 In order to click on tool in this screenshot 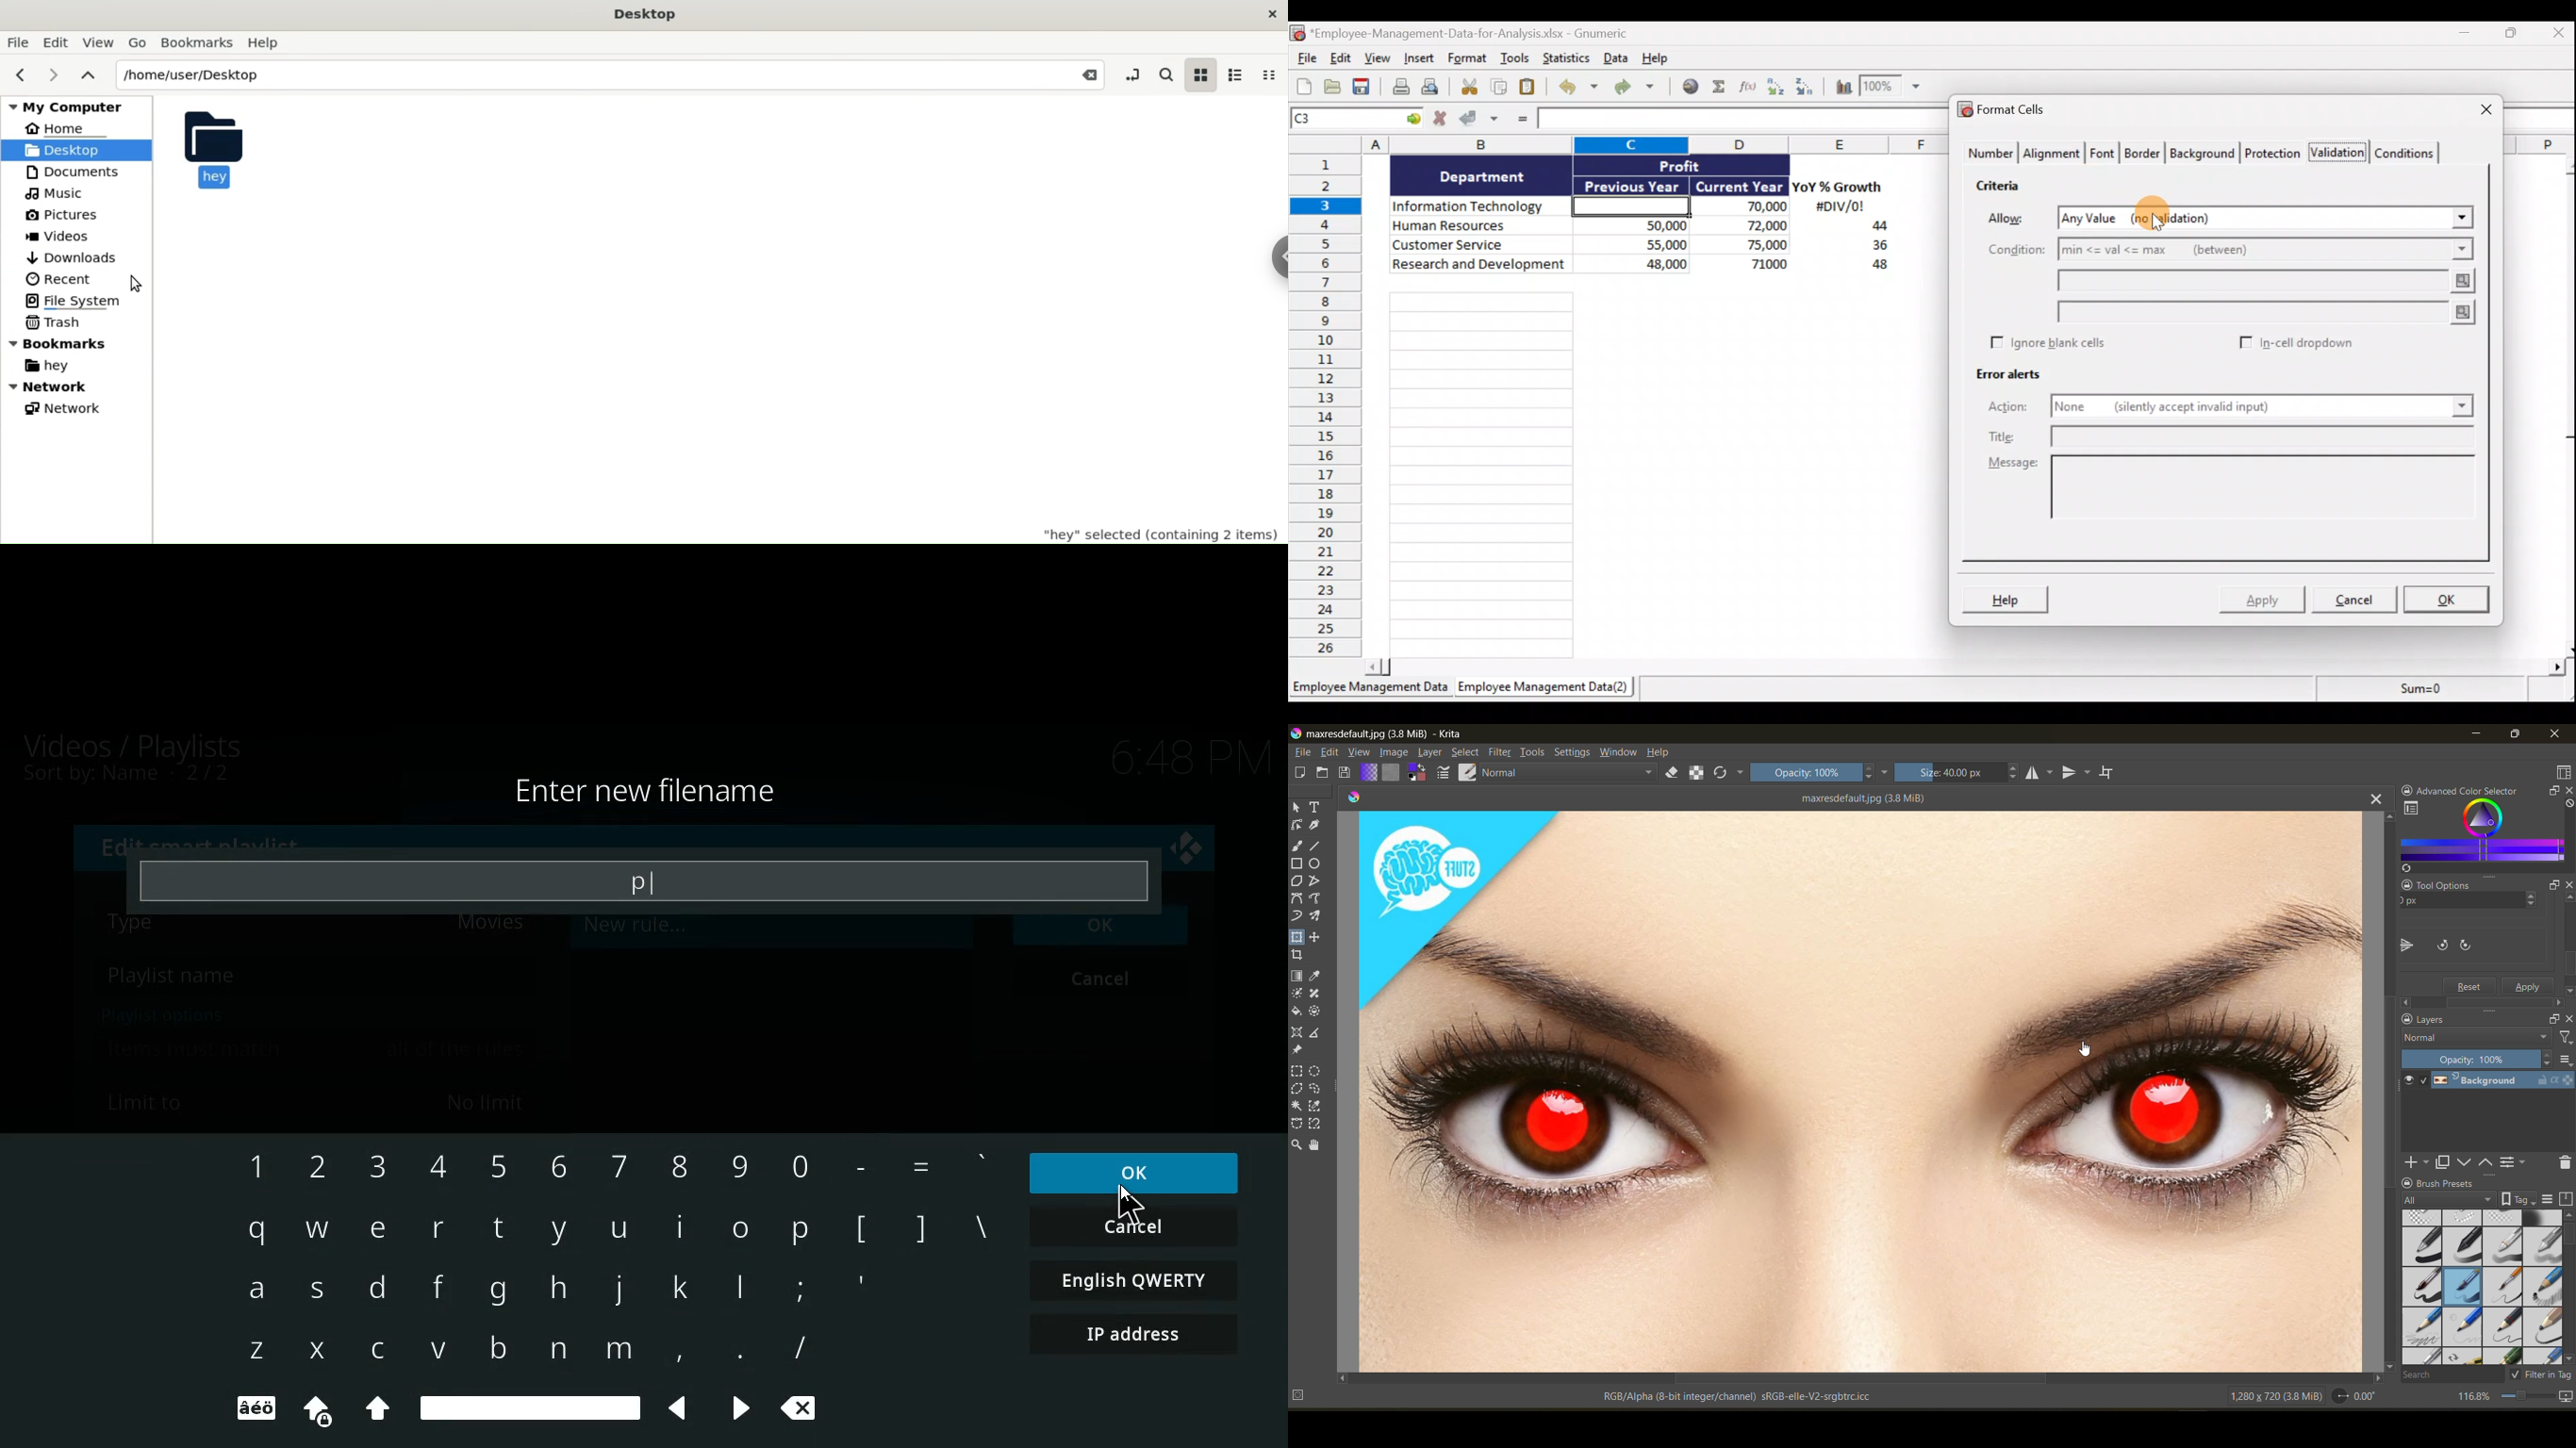, I will do `click(1316, 1090)`.